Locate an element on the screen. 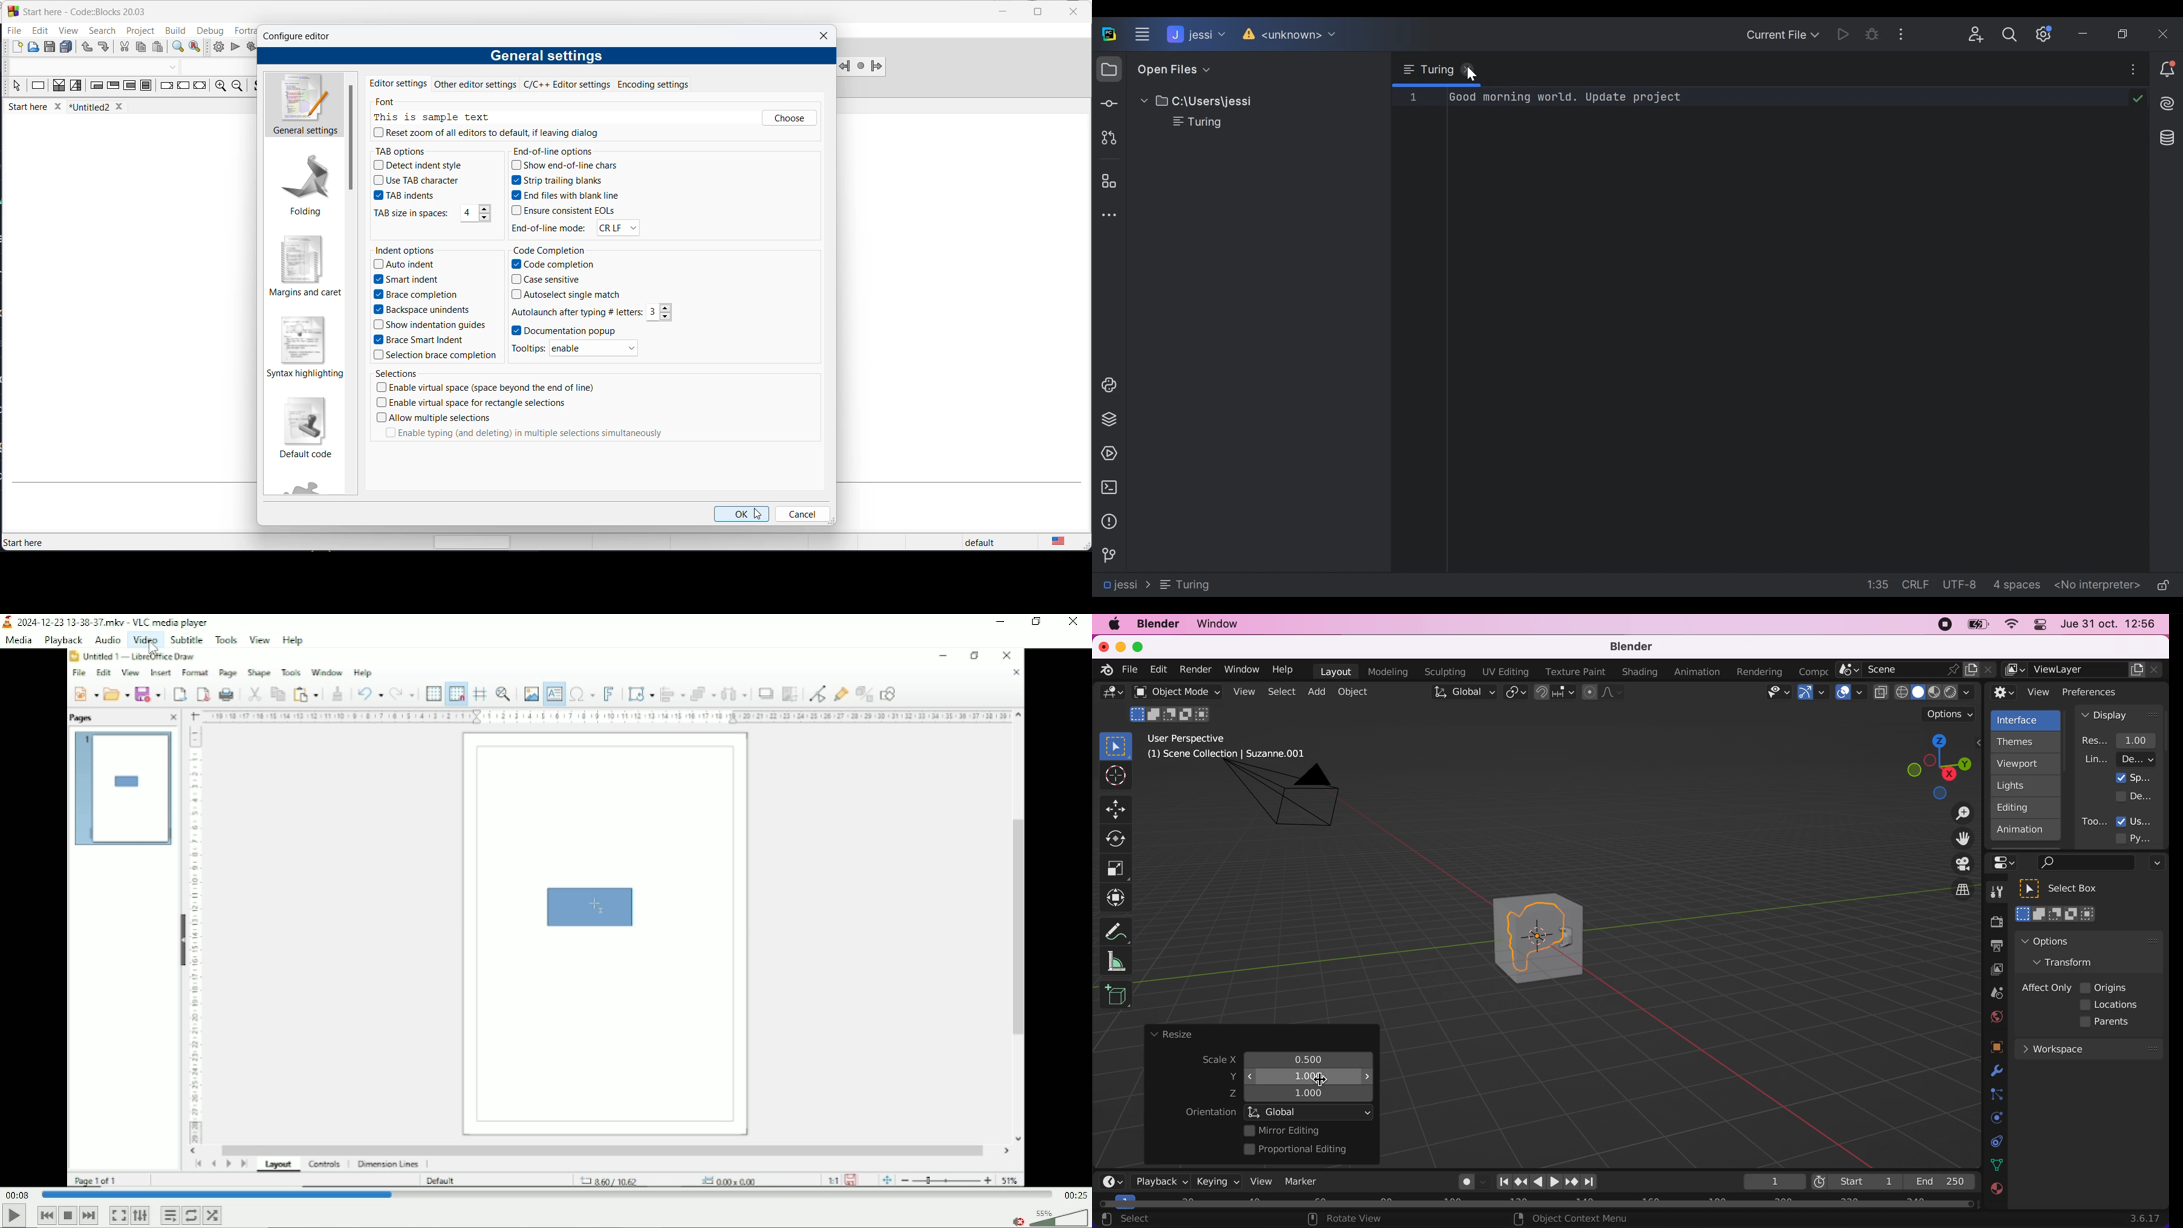 This screenshot has width=2184, height=1232. backspace unindent is located at coordinates (422, 310).